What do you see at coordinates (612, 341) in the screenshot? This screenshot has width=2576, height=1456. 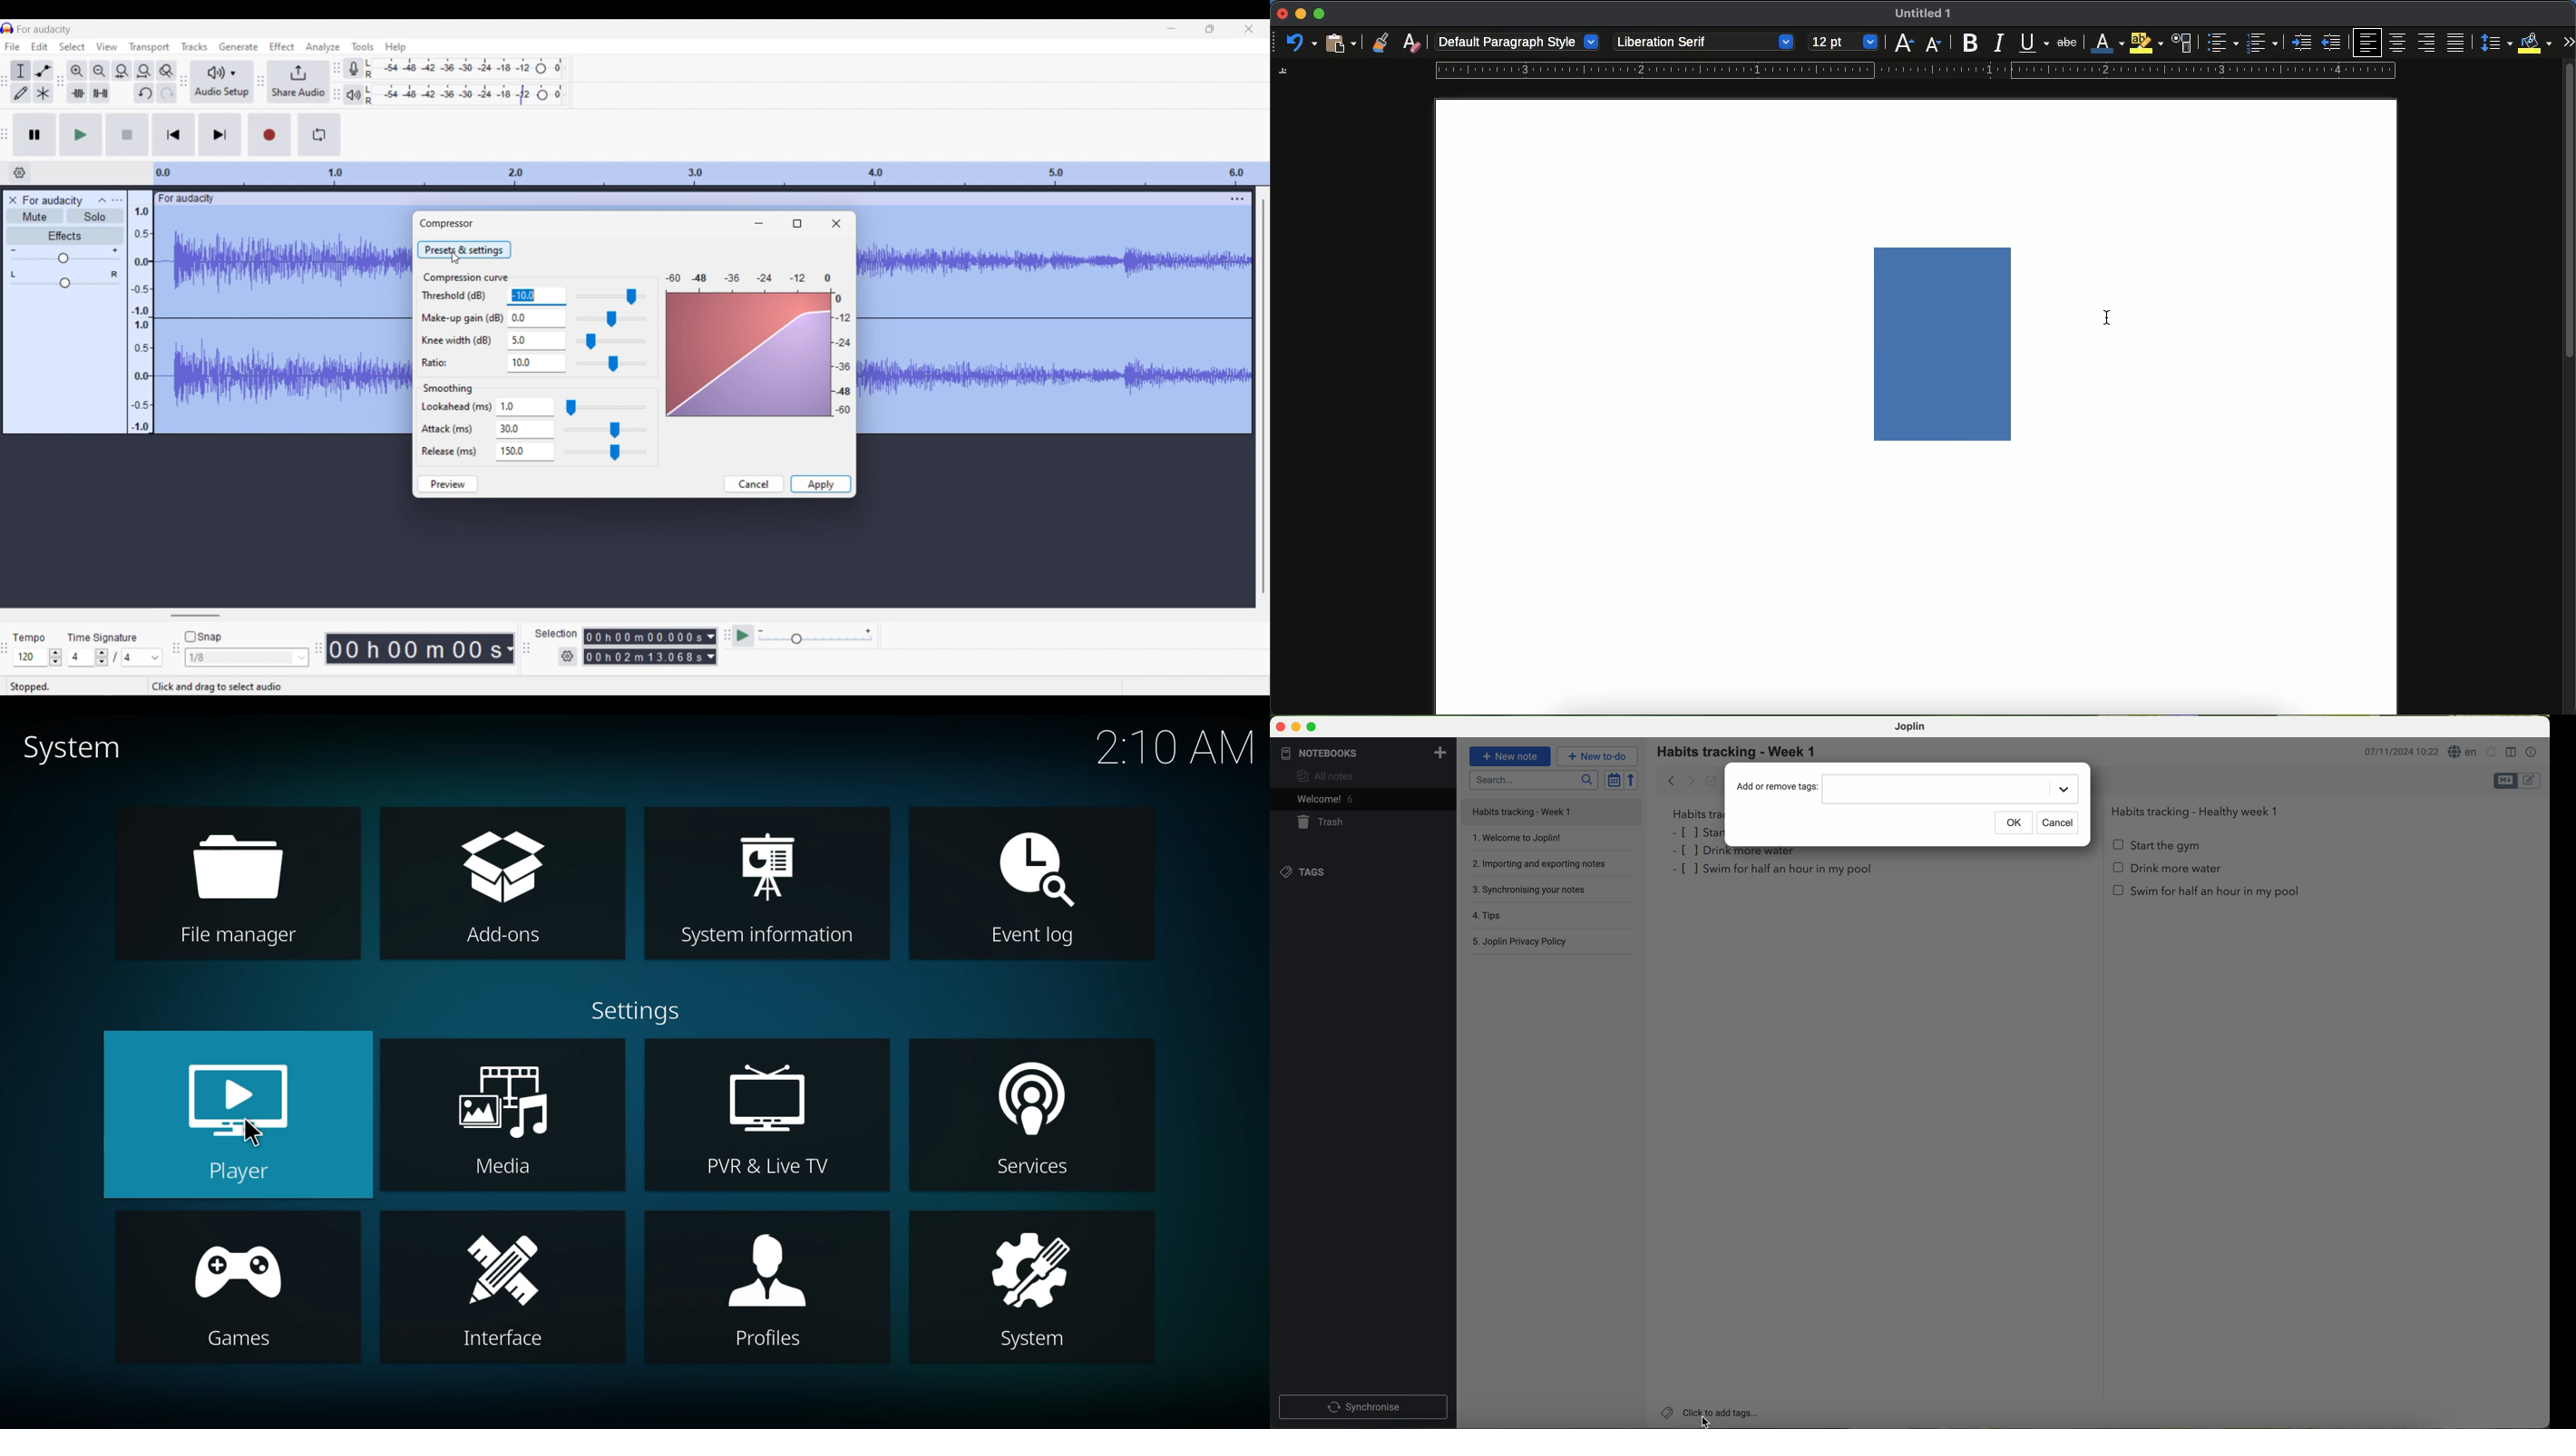 I see `Knee width slider` at bounding box center [612, 341].